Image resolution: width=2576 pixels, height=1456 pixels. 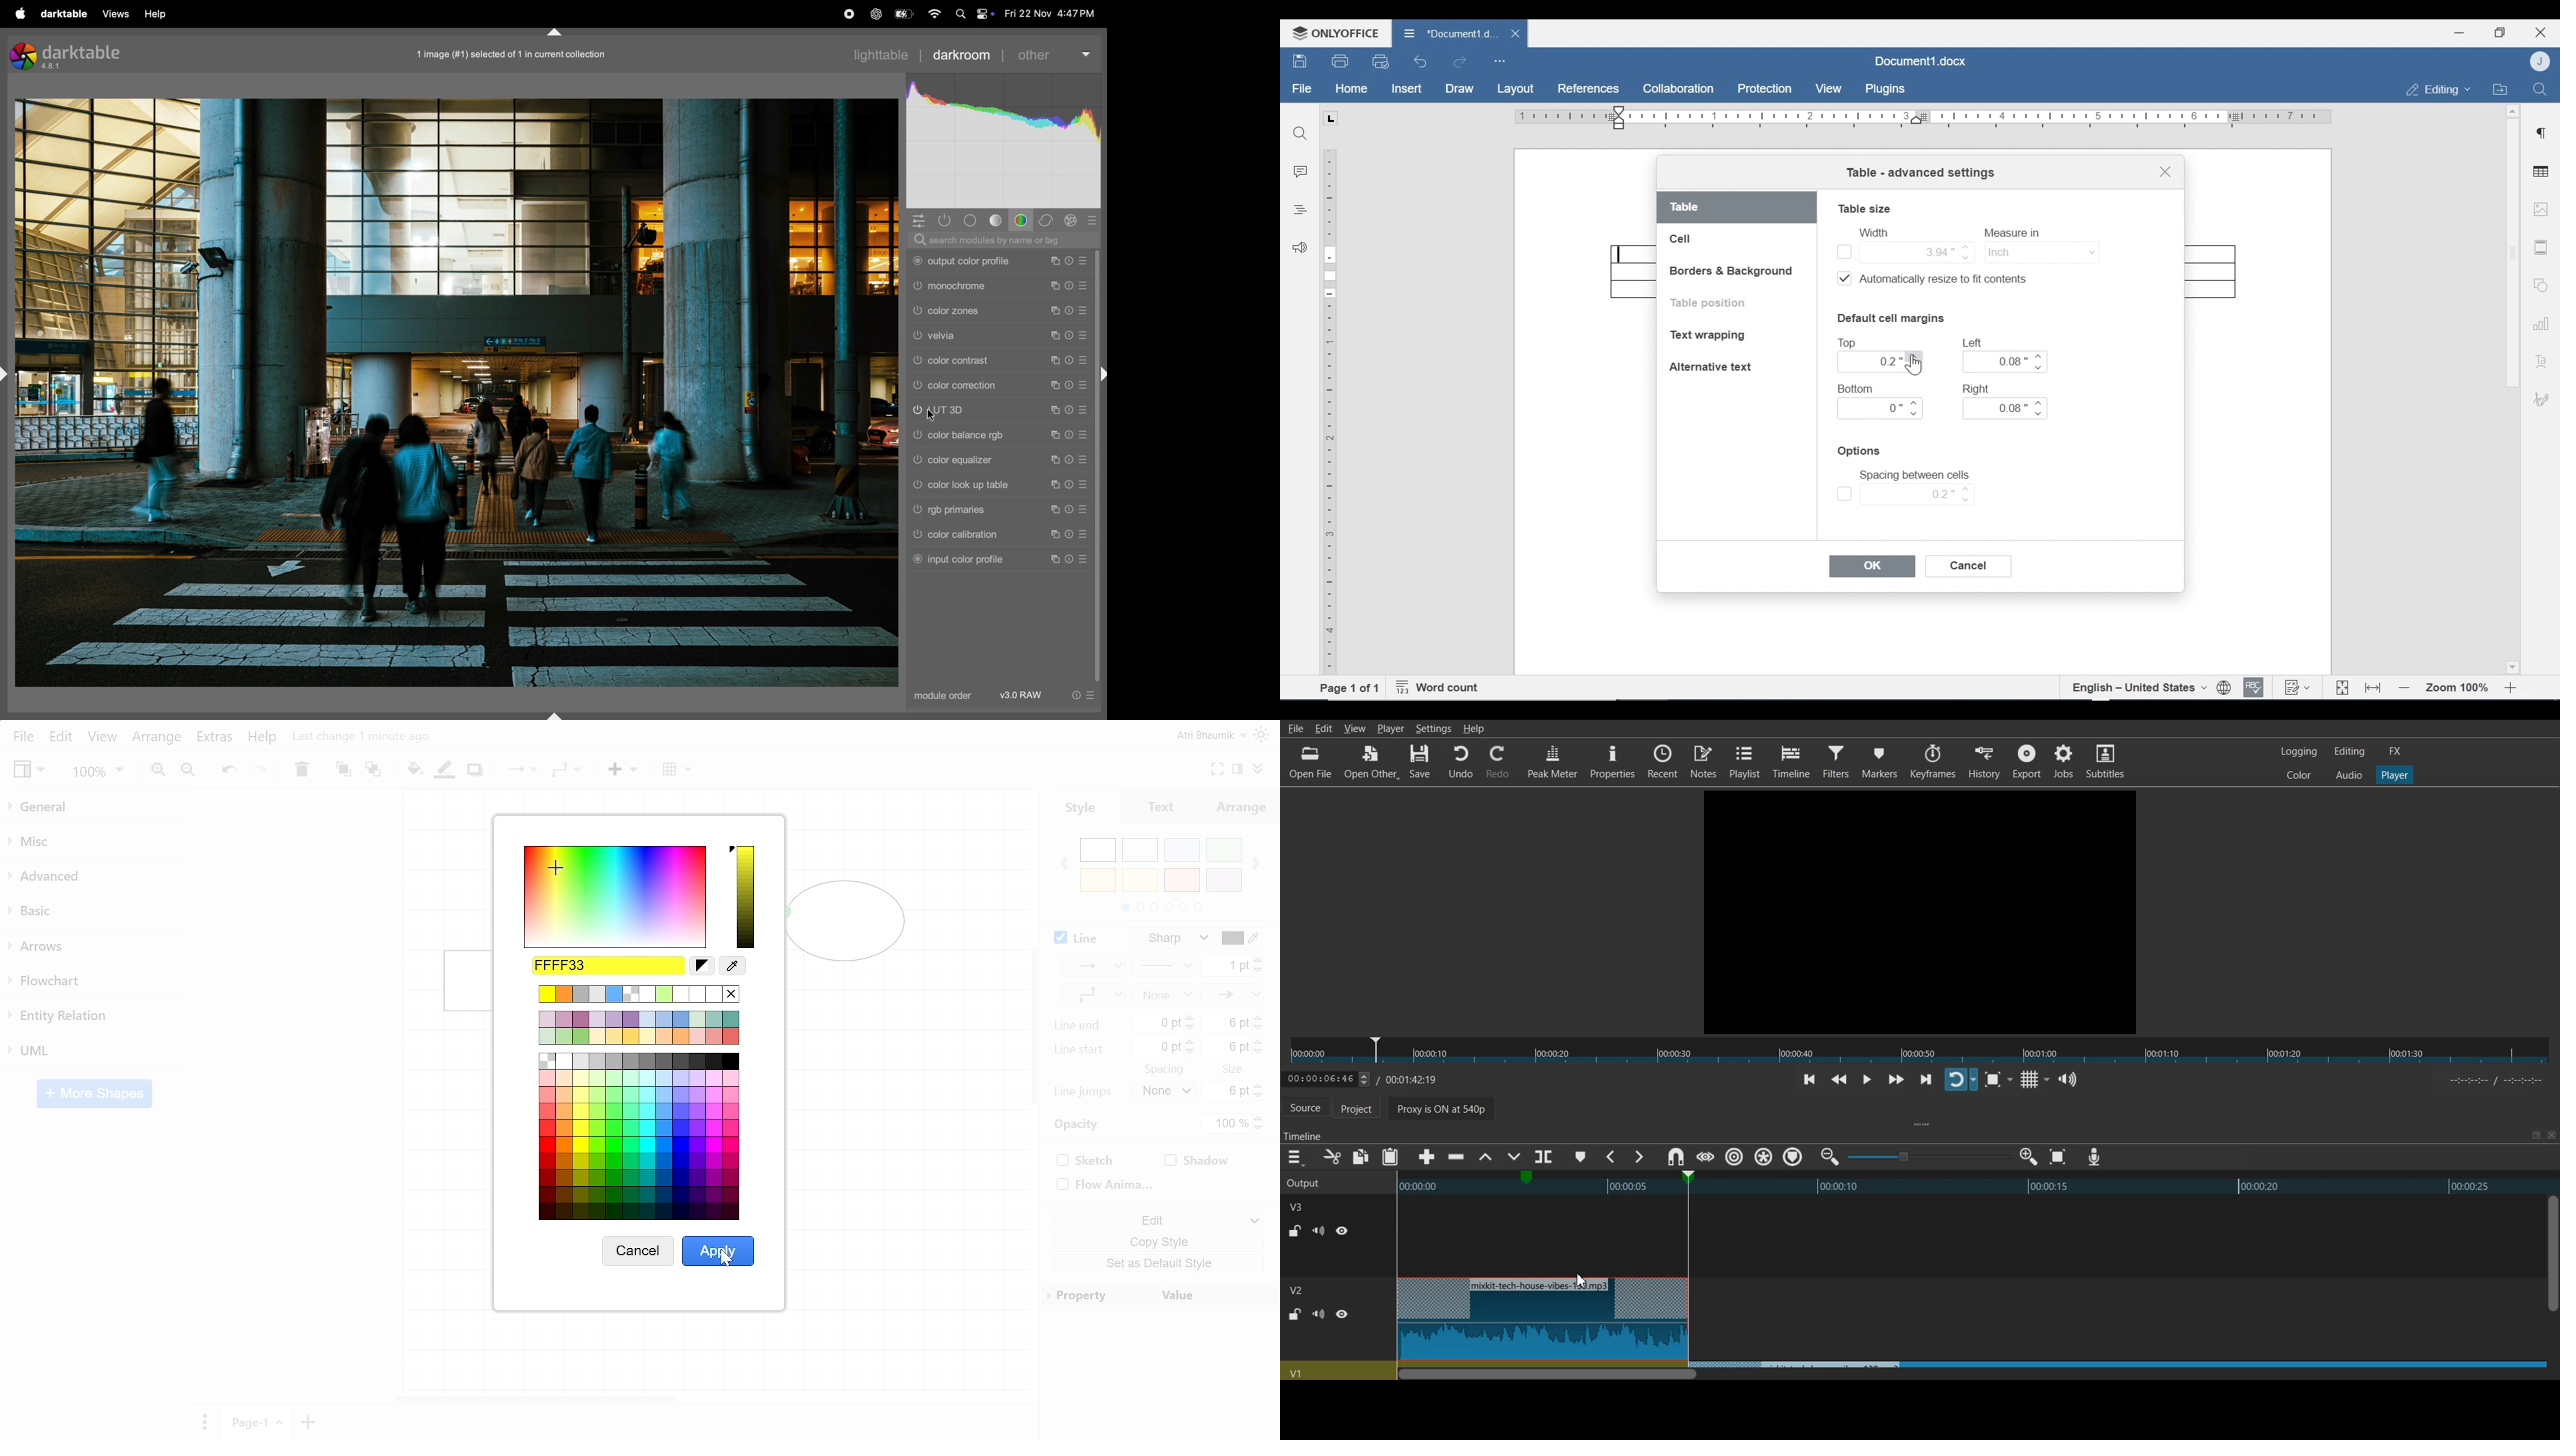 What do you see at coordinates (961, 16) in the screenshot?
I see `spotlight search` at bounding box center [961, 16].